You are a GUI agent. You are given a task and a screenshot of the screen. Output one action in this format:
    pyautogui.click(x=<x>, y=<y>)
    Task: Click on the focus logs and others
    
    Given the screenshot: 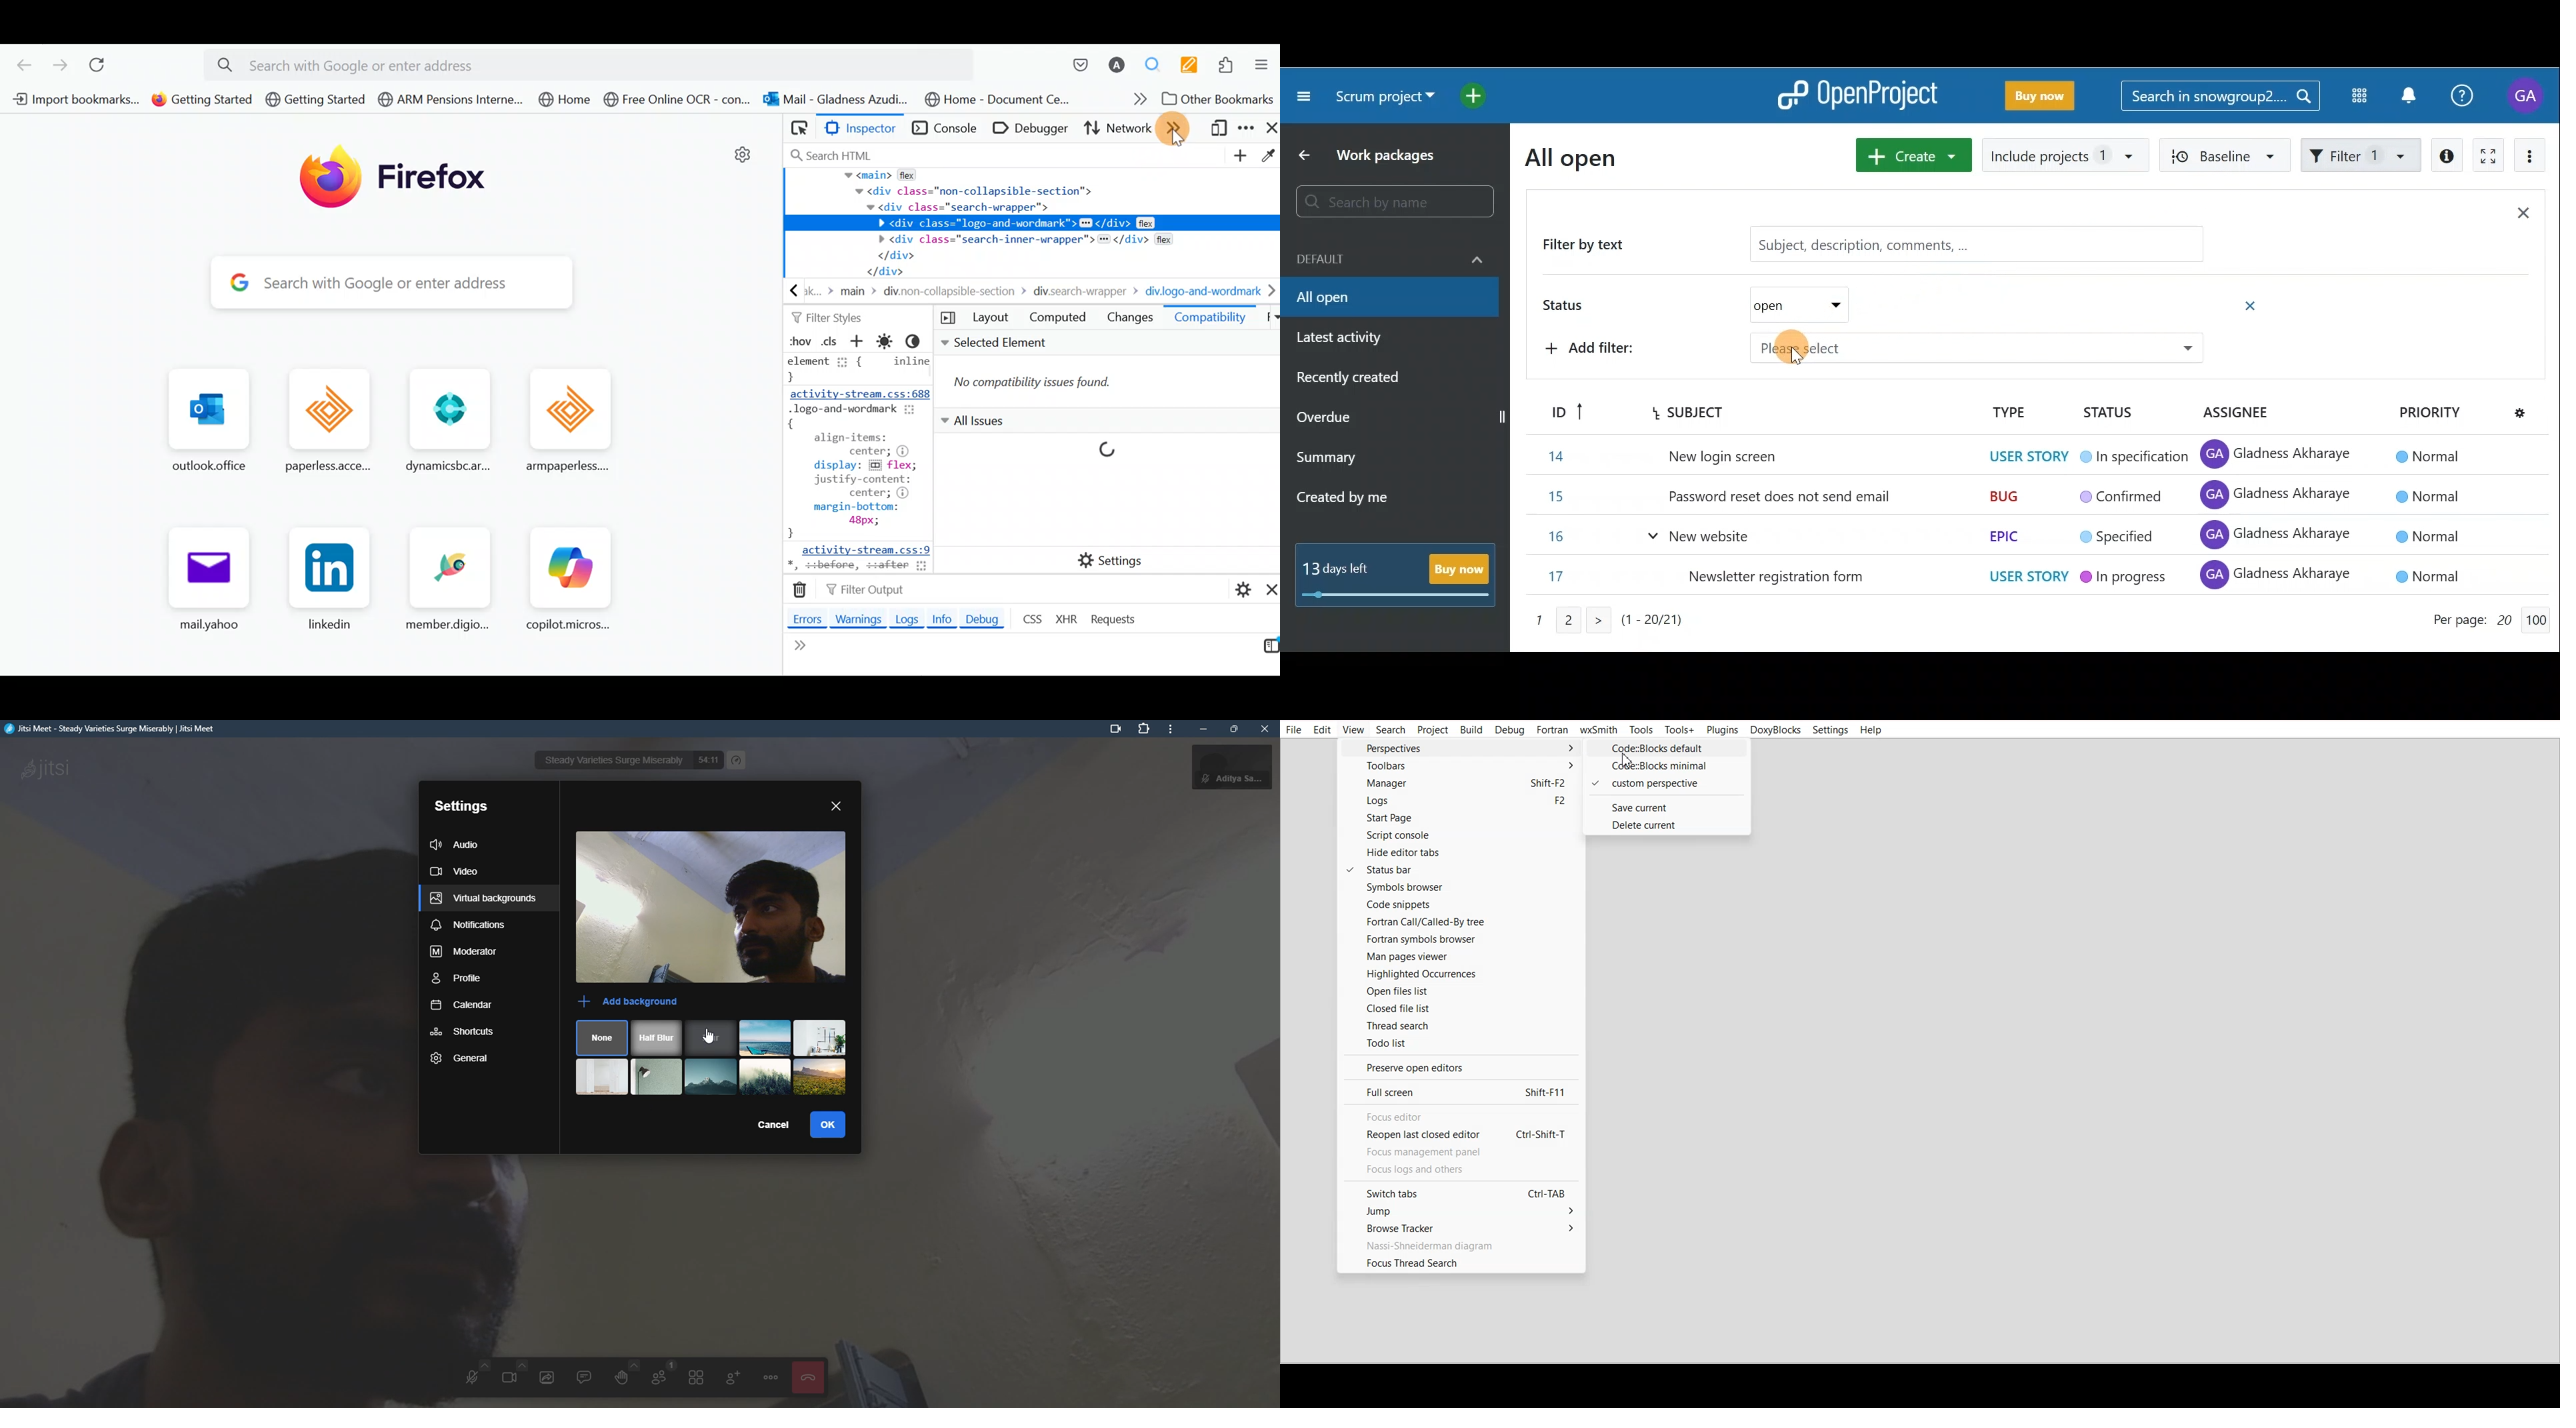 What is the action you would take?
    pyautogui.click(x=1429, y=1170)
    